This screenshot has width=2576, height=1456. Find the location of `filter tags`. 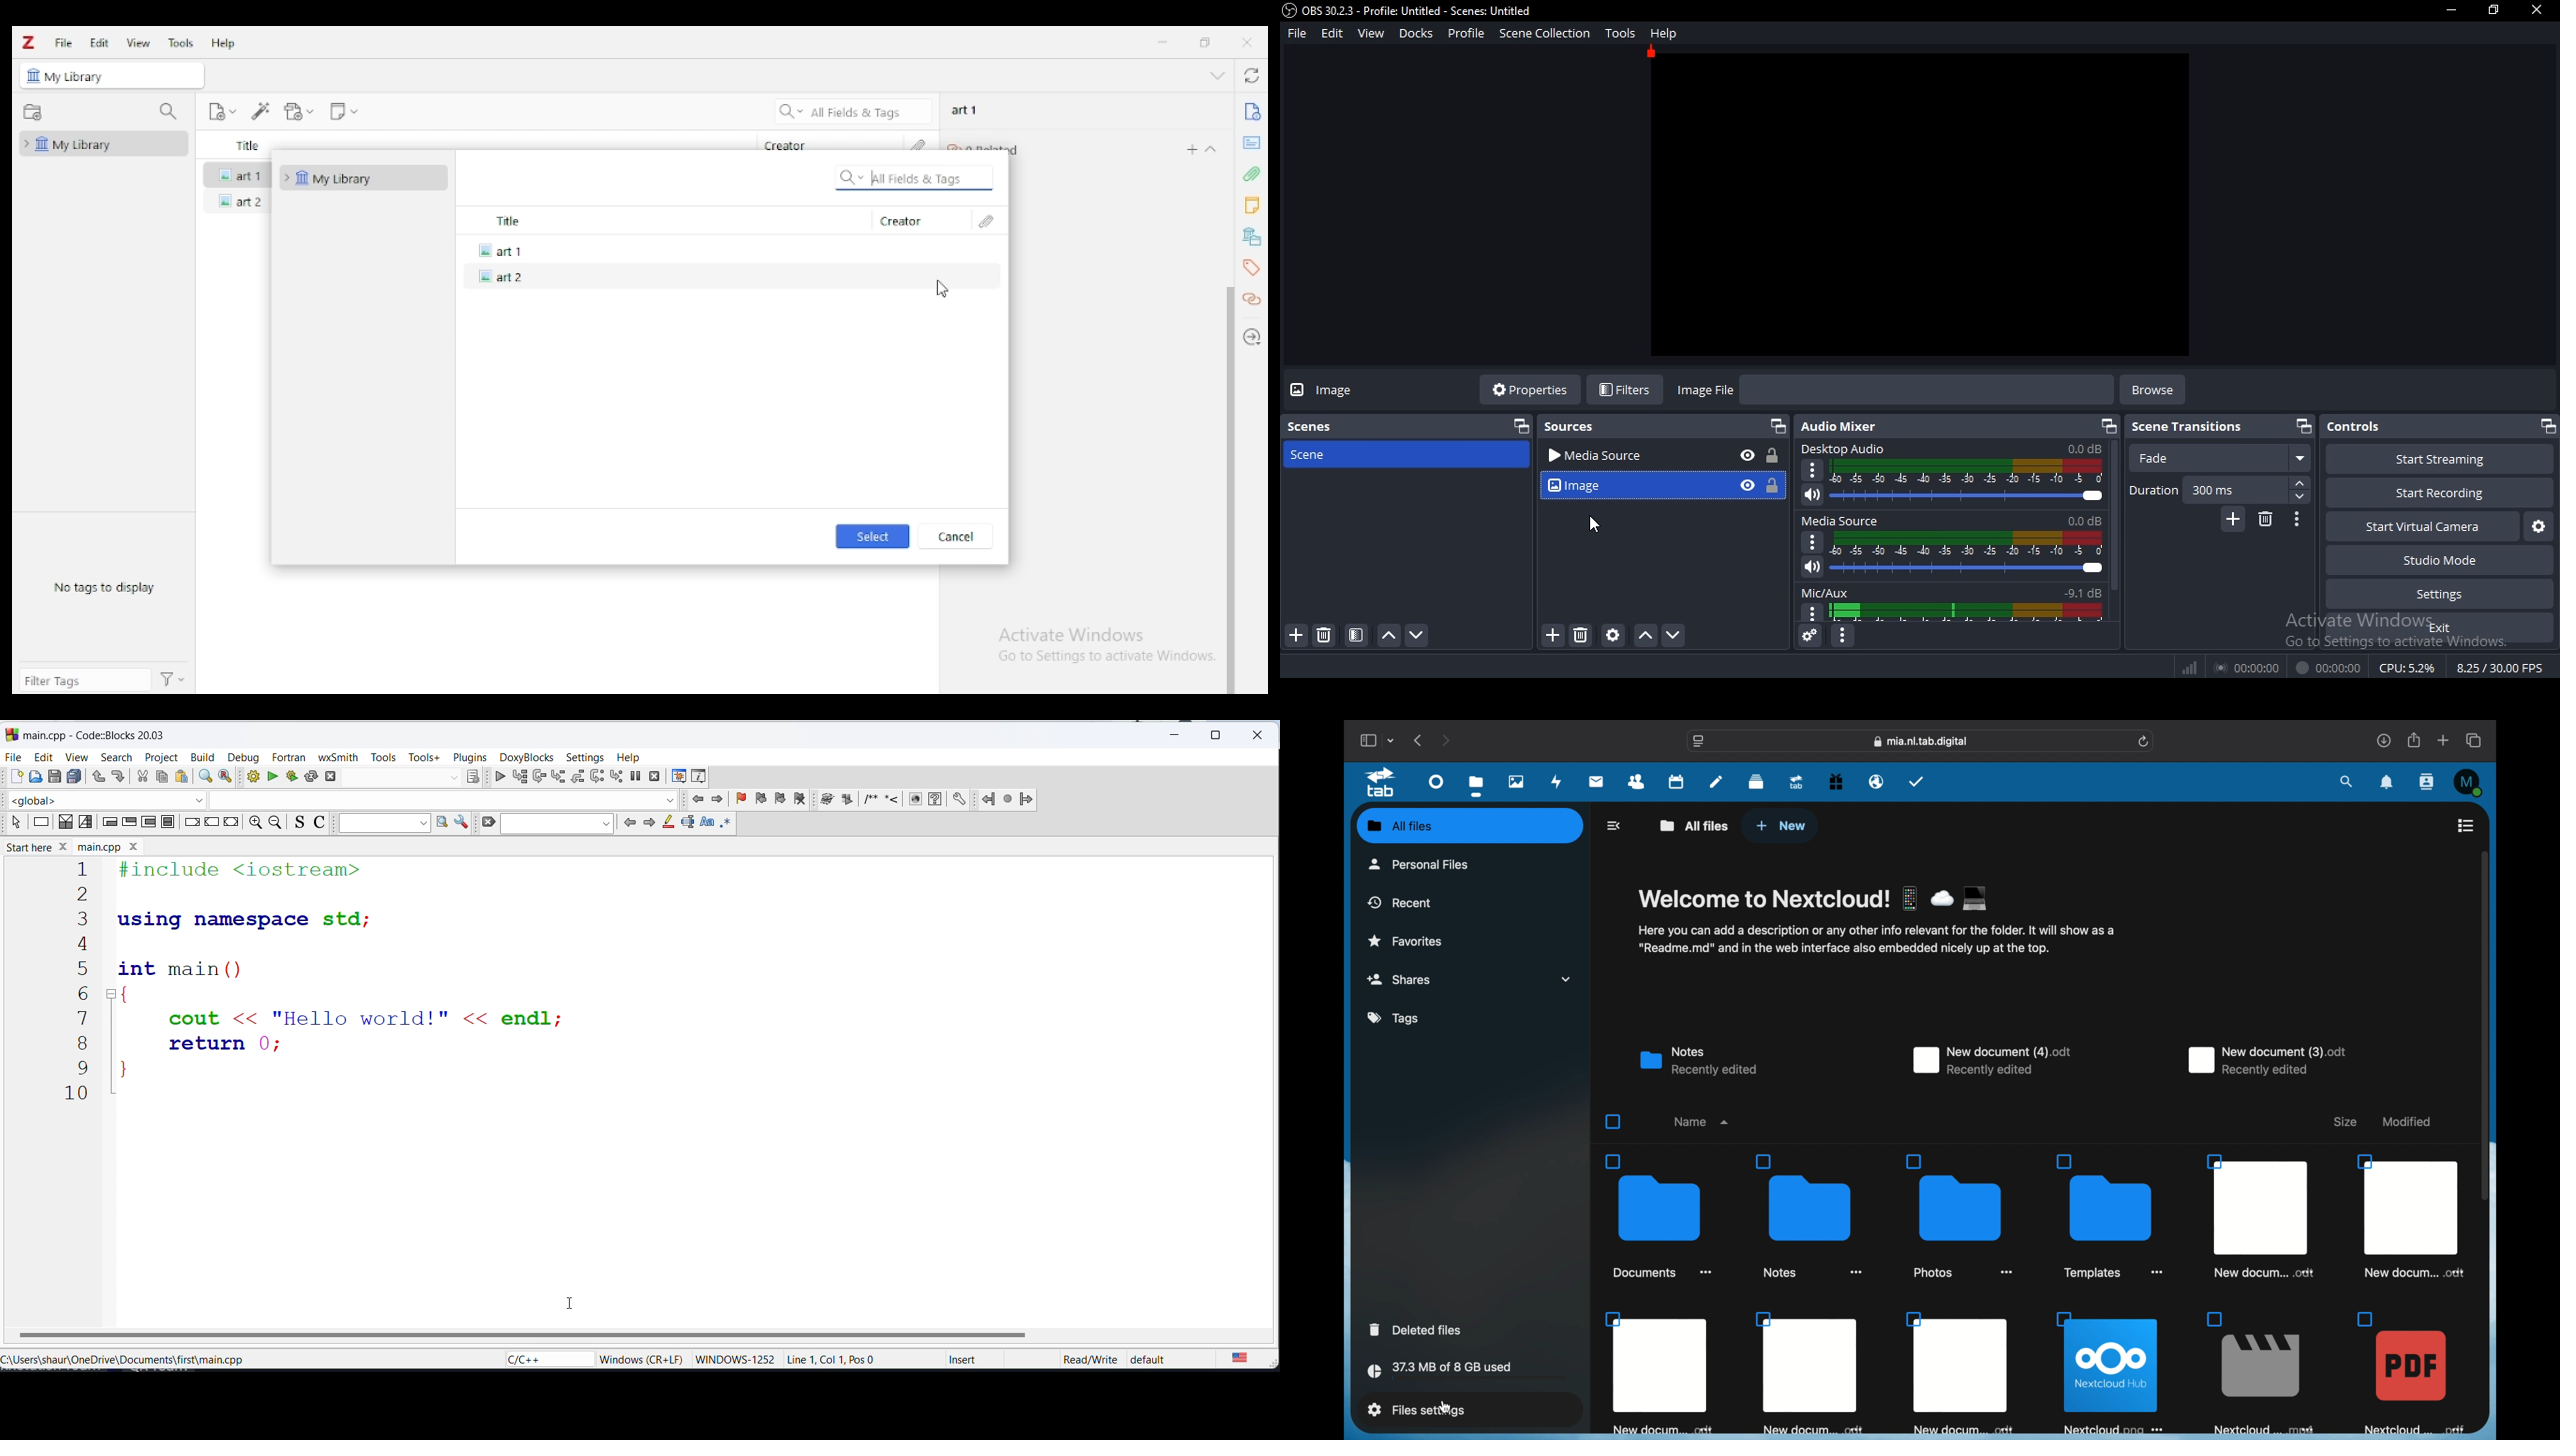

filter tags is located at coordinates (85, 680).